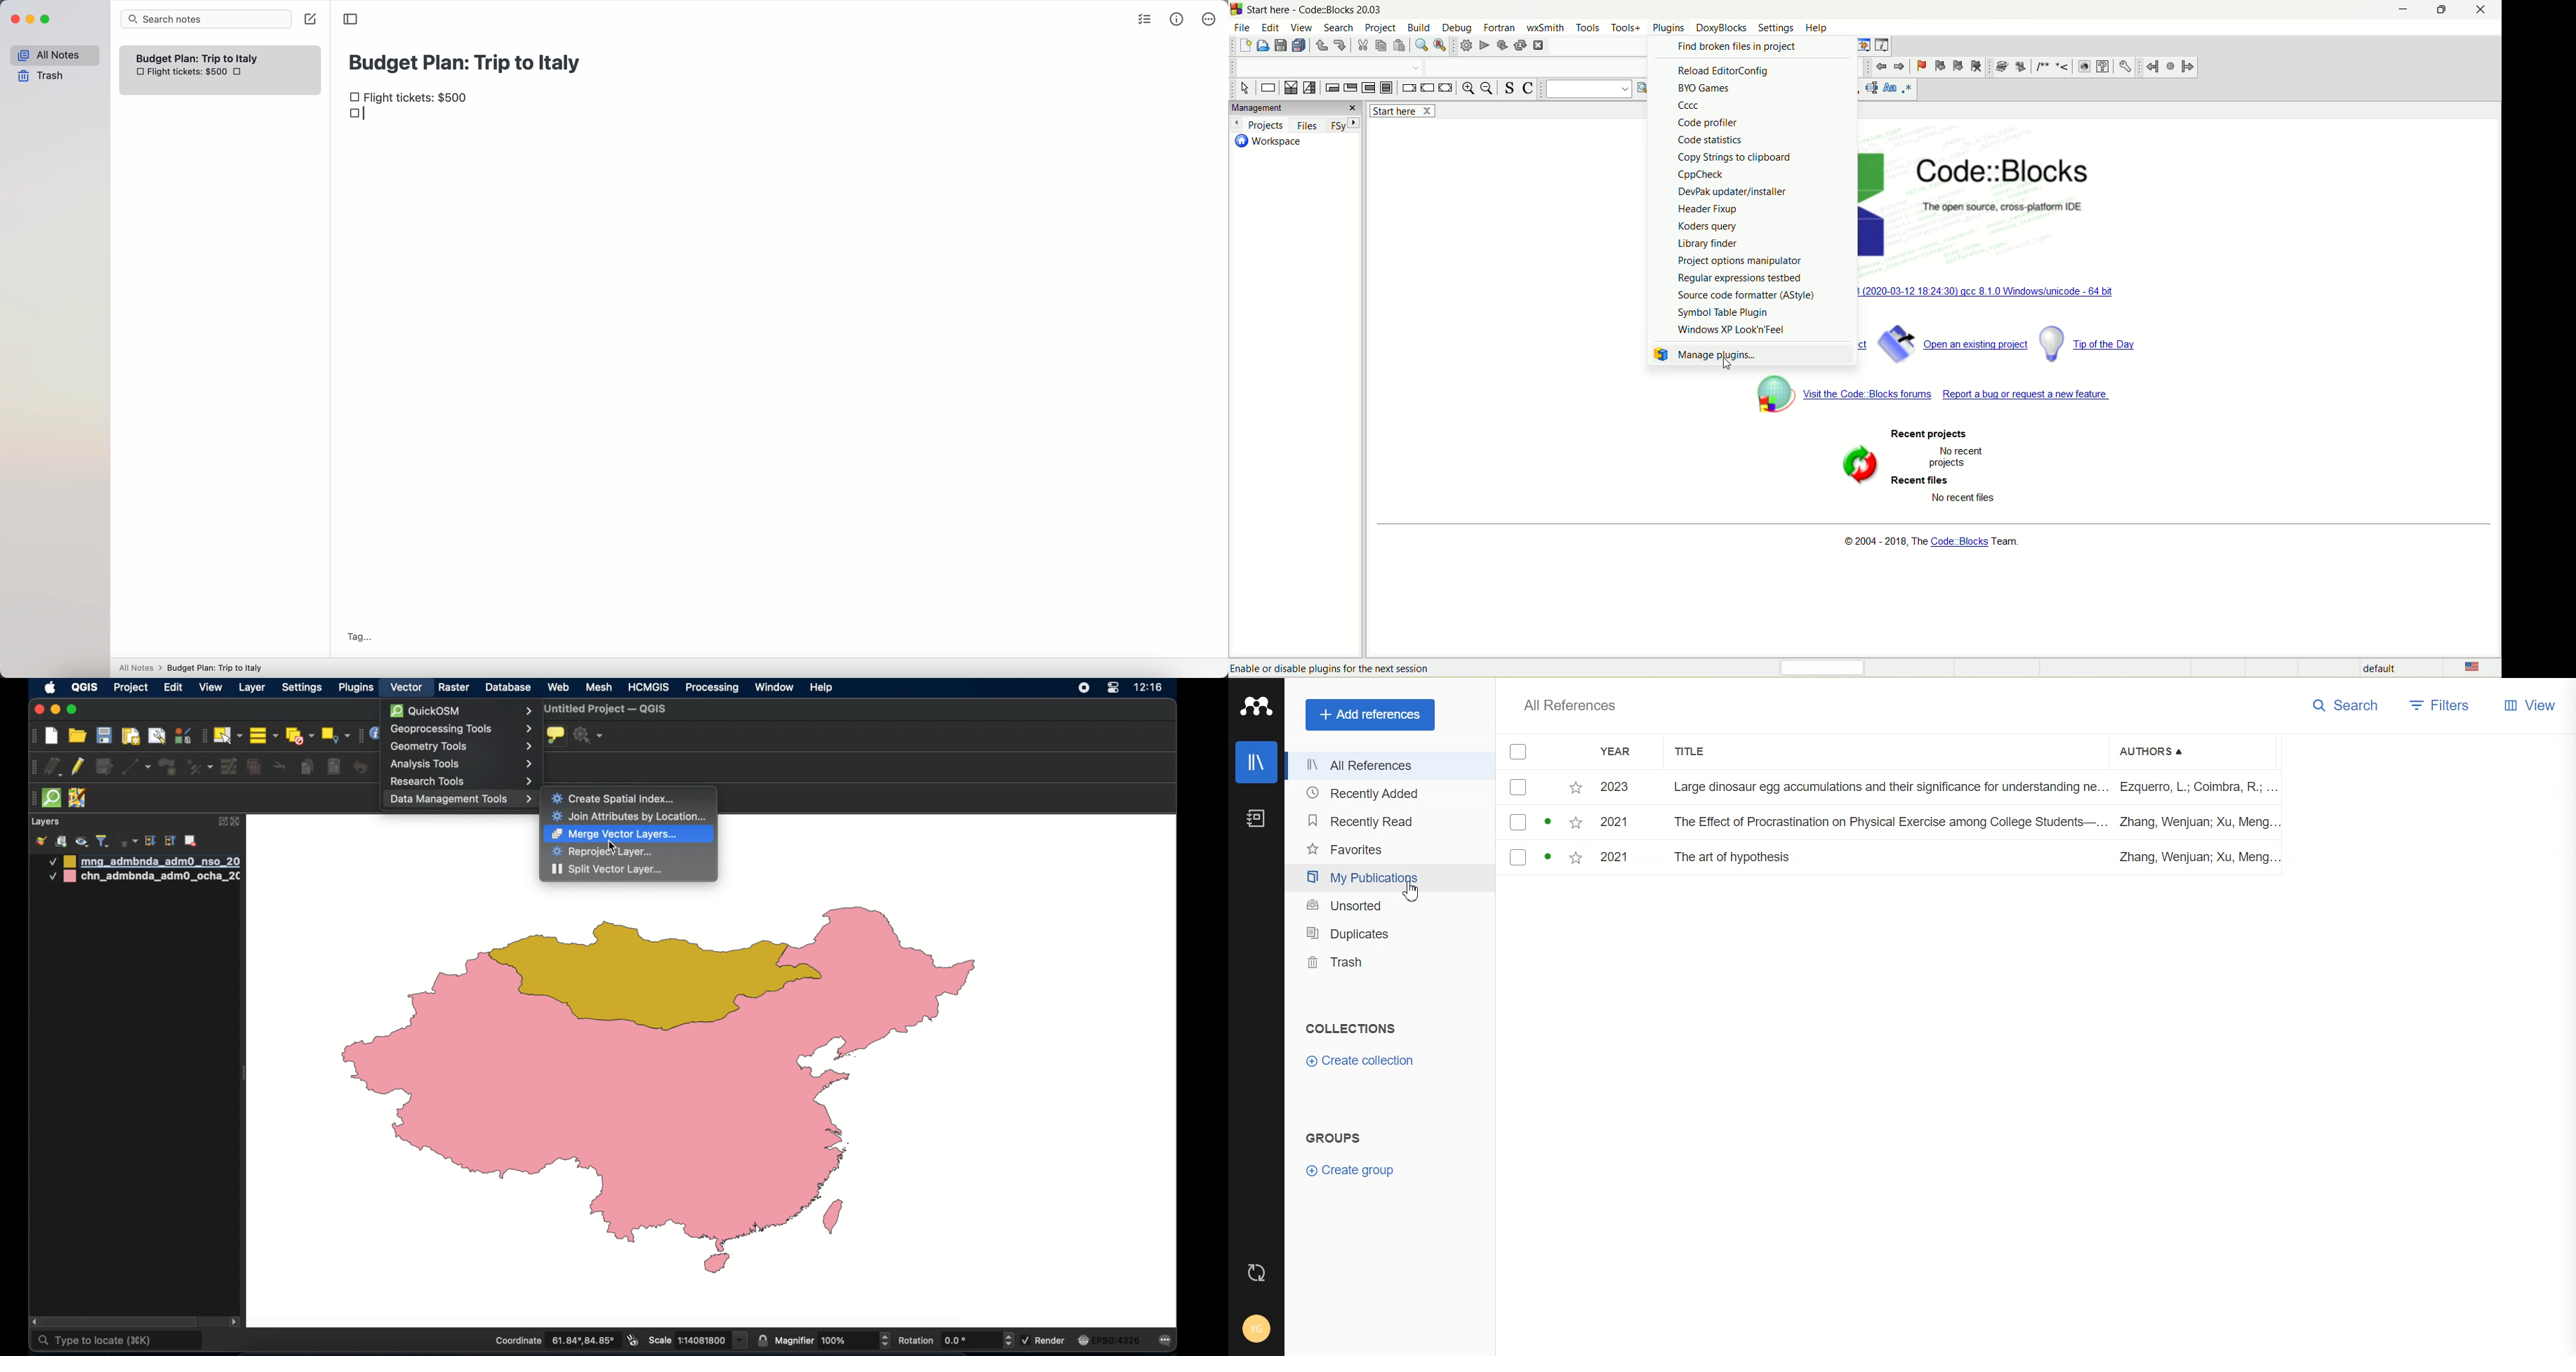 The height and width of the screenshot is (1372, 2576). I want to click on language, so click(2468, 668).